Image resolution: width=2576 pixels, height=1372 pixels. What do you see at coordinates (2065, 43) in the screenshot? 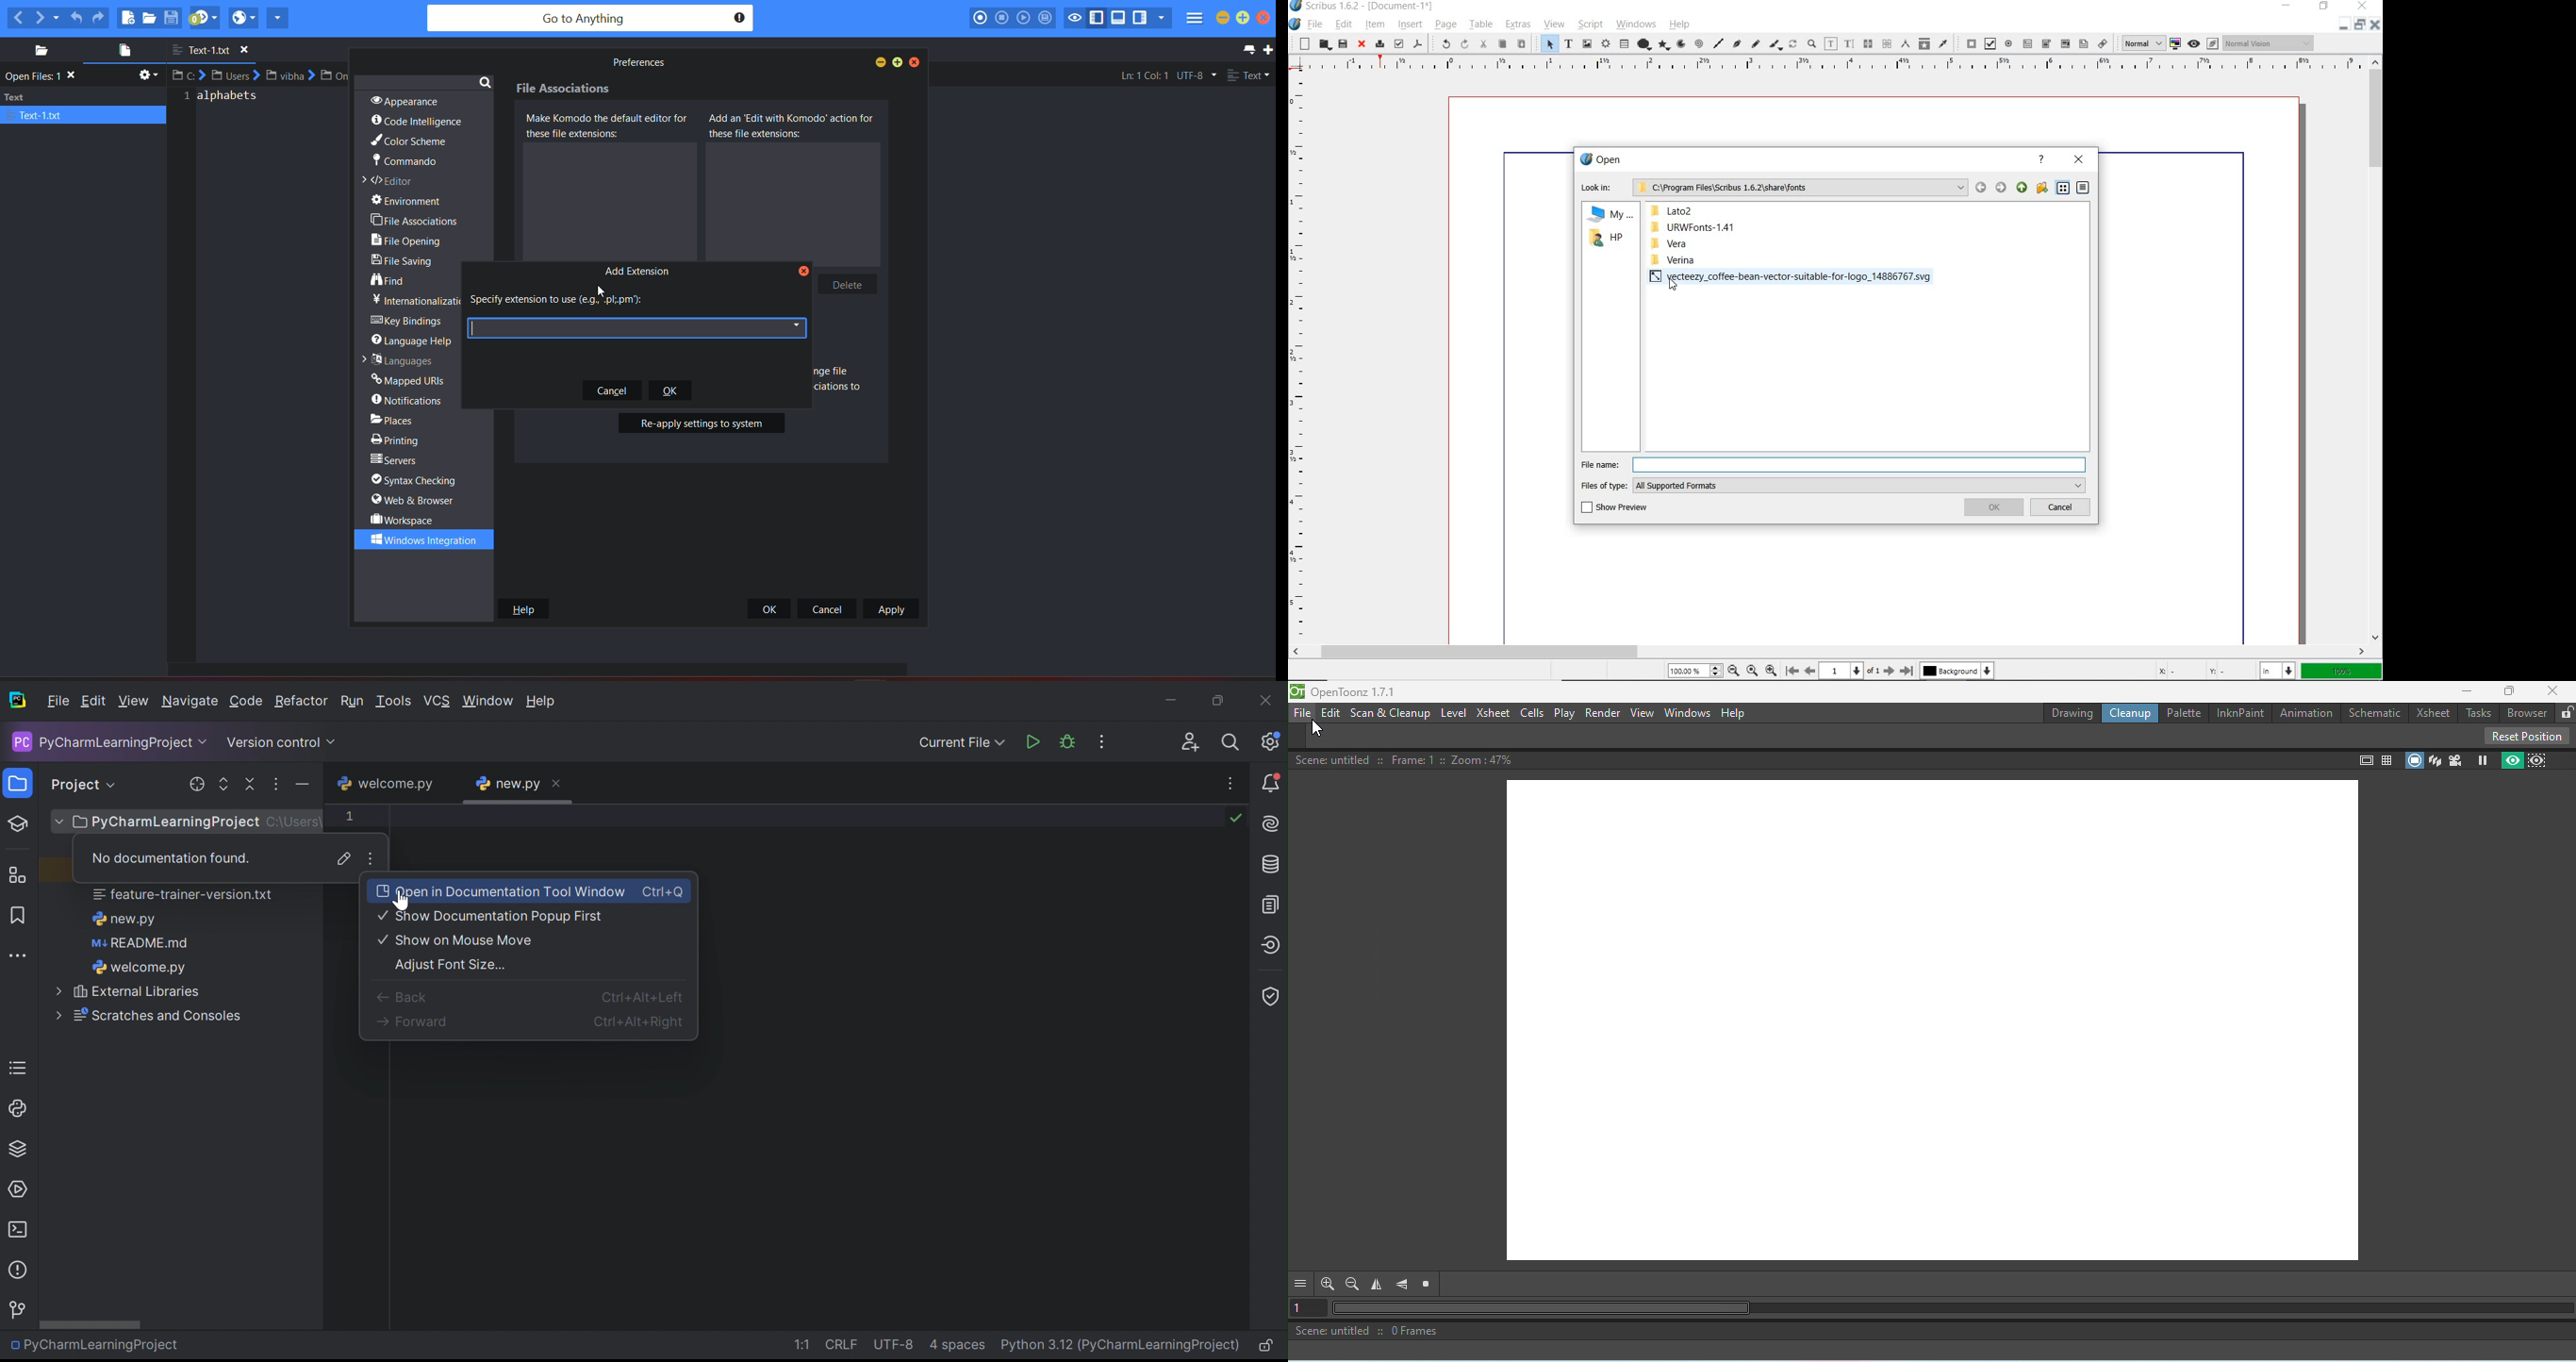
I see `pdf combo box` at bounding box center [2065, 43].